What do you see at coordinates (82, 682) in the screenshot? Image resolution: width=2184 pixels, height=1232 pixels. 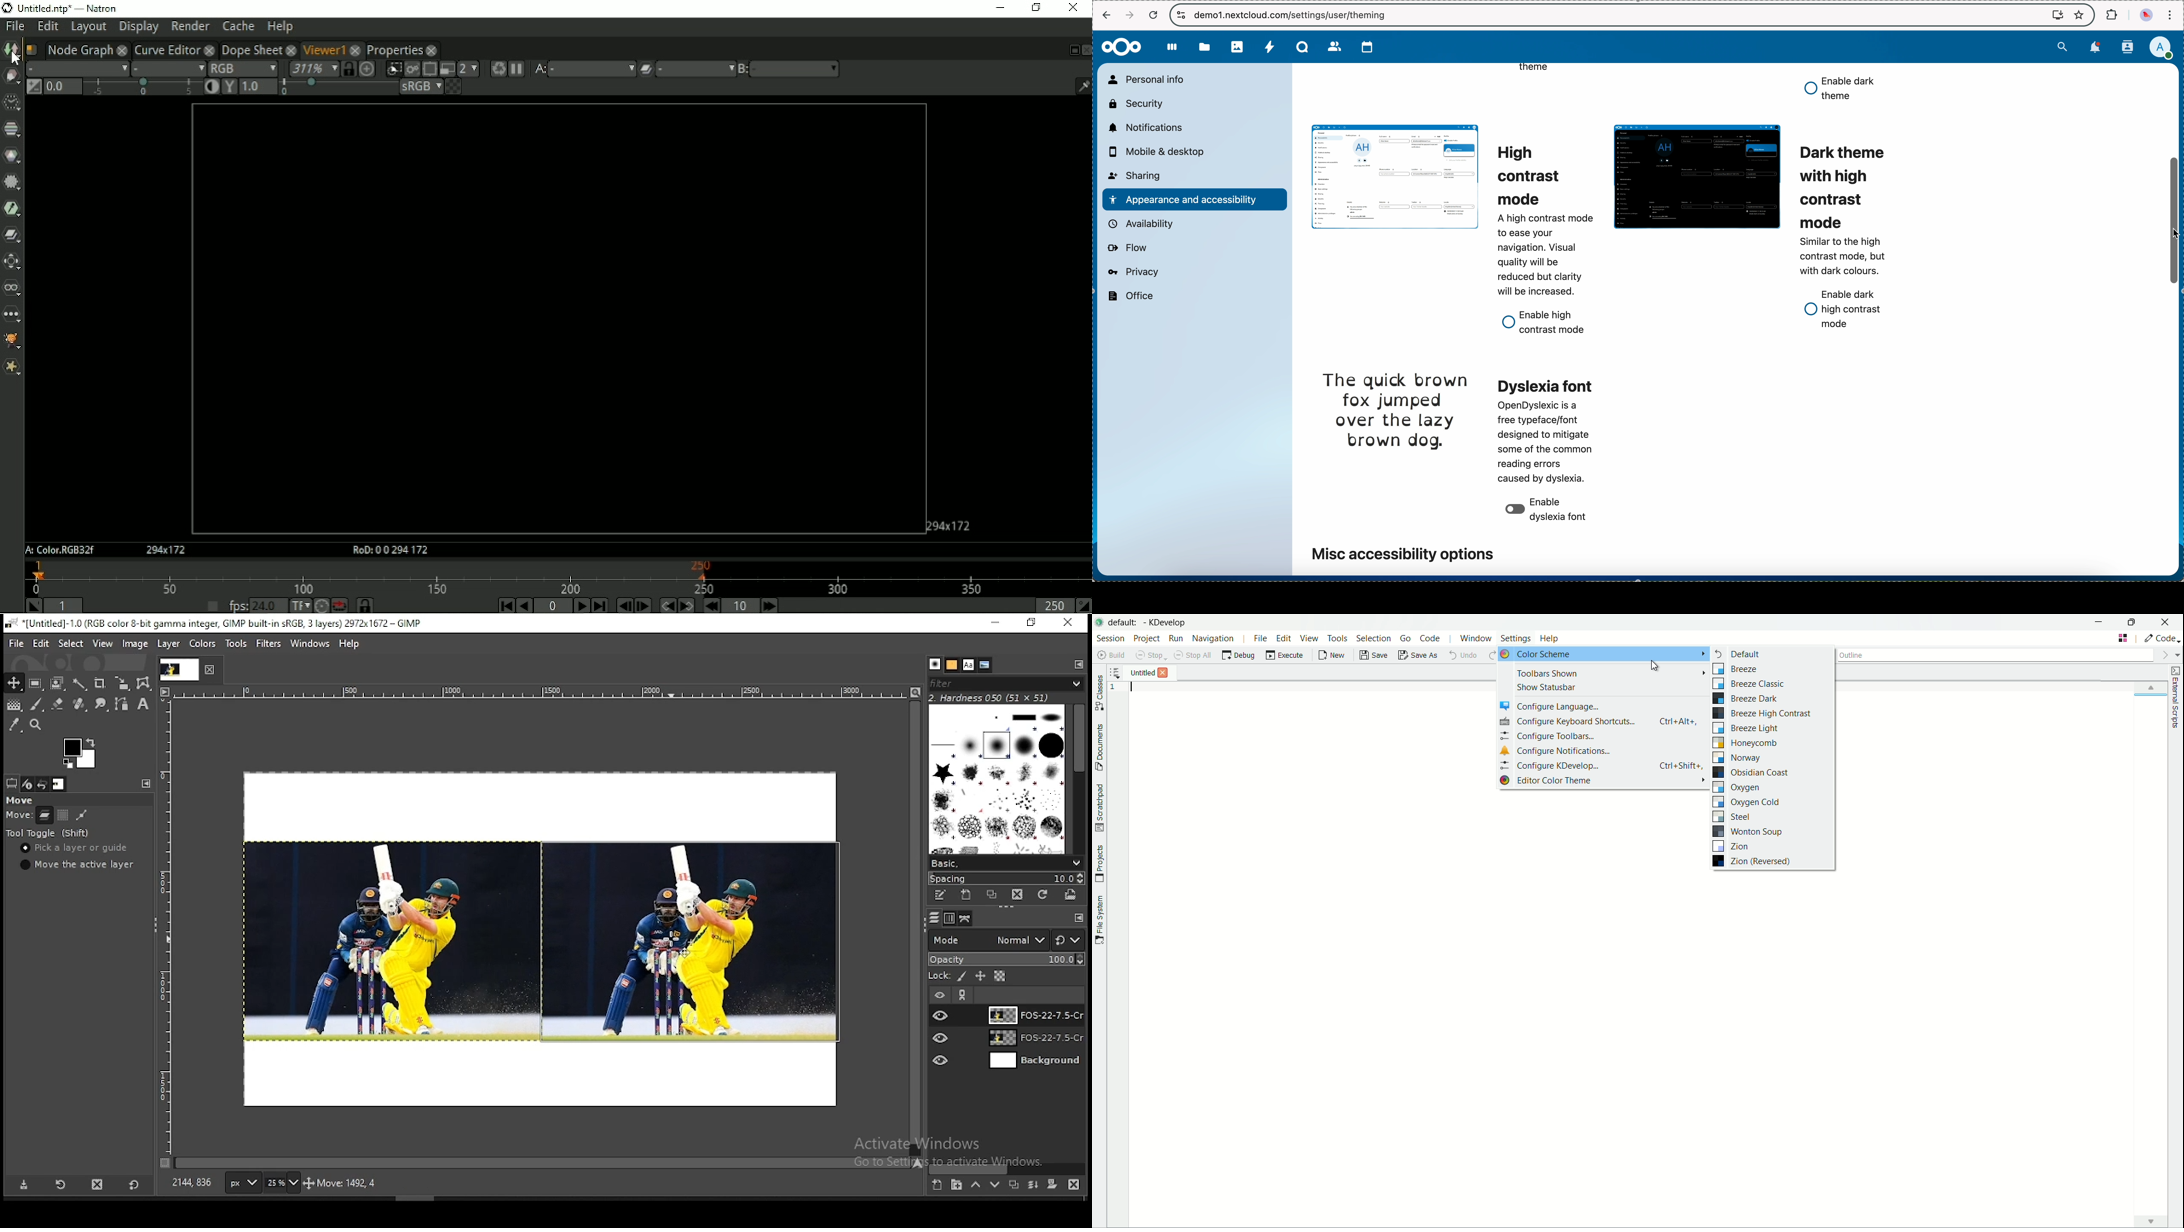 I see `fuzzy select tool` at bounding box center [82, 682].